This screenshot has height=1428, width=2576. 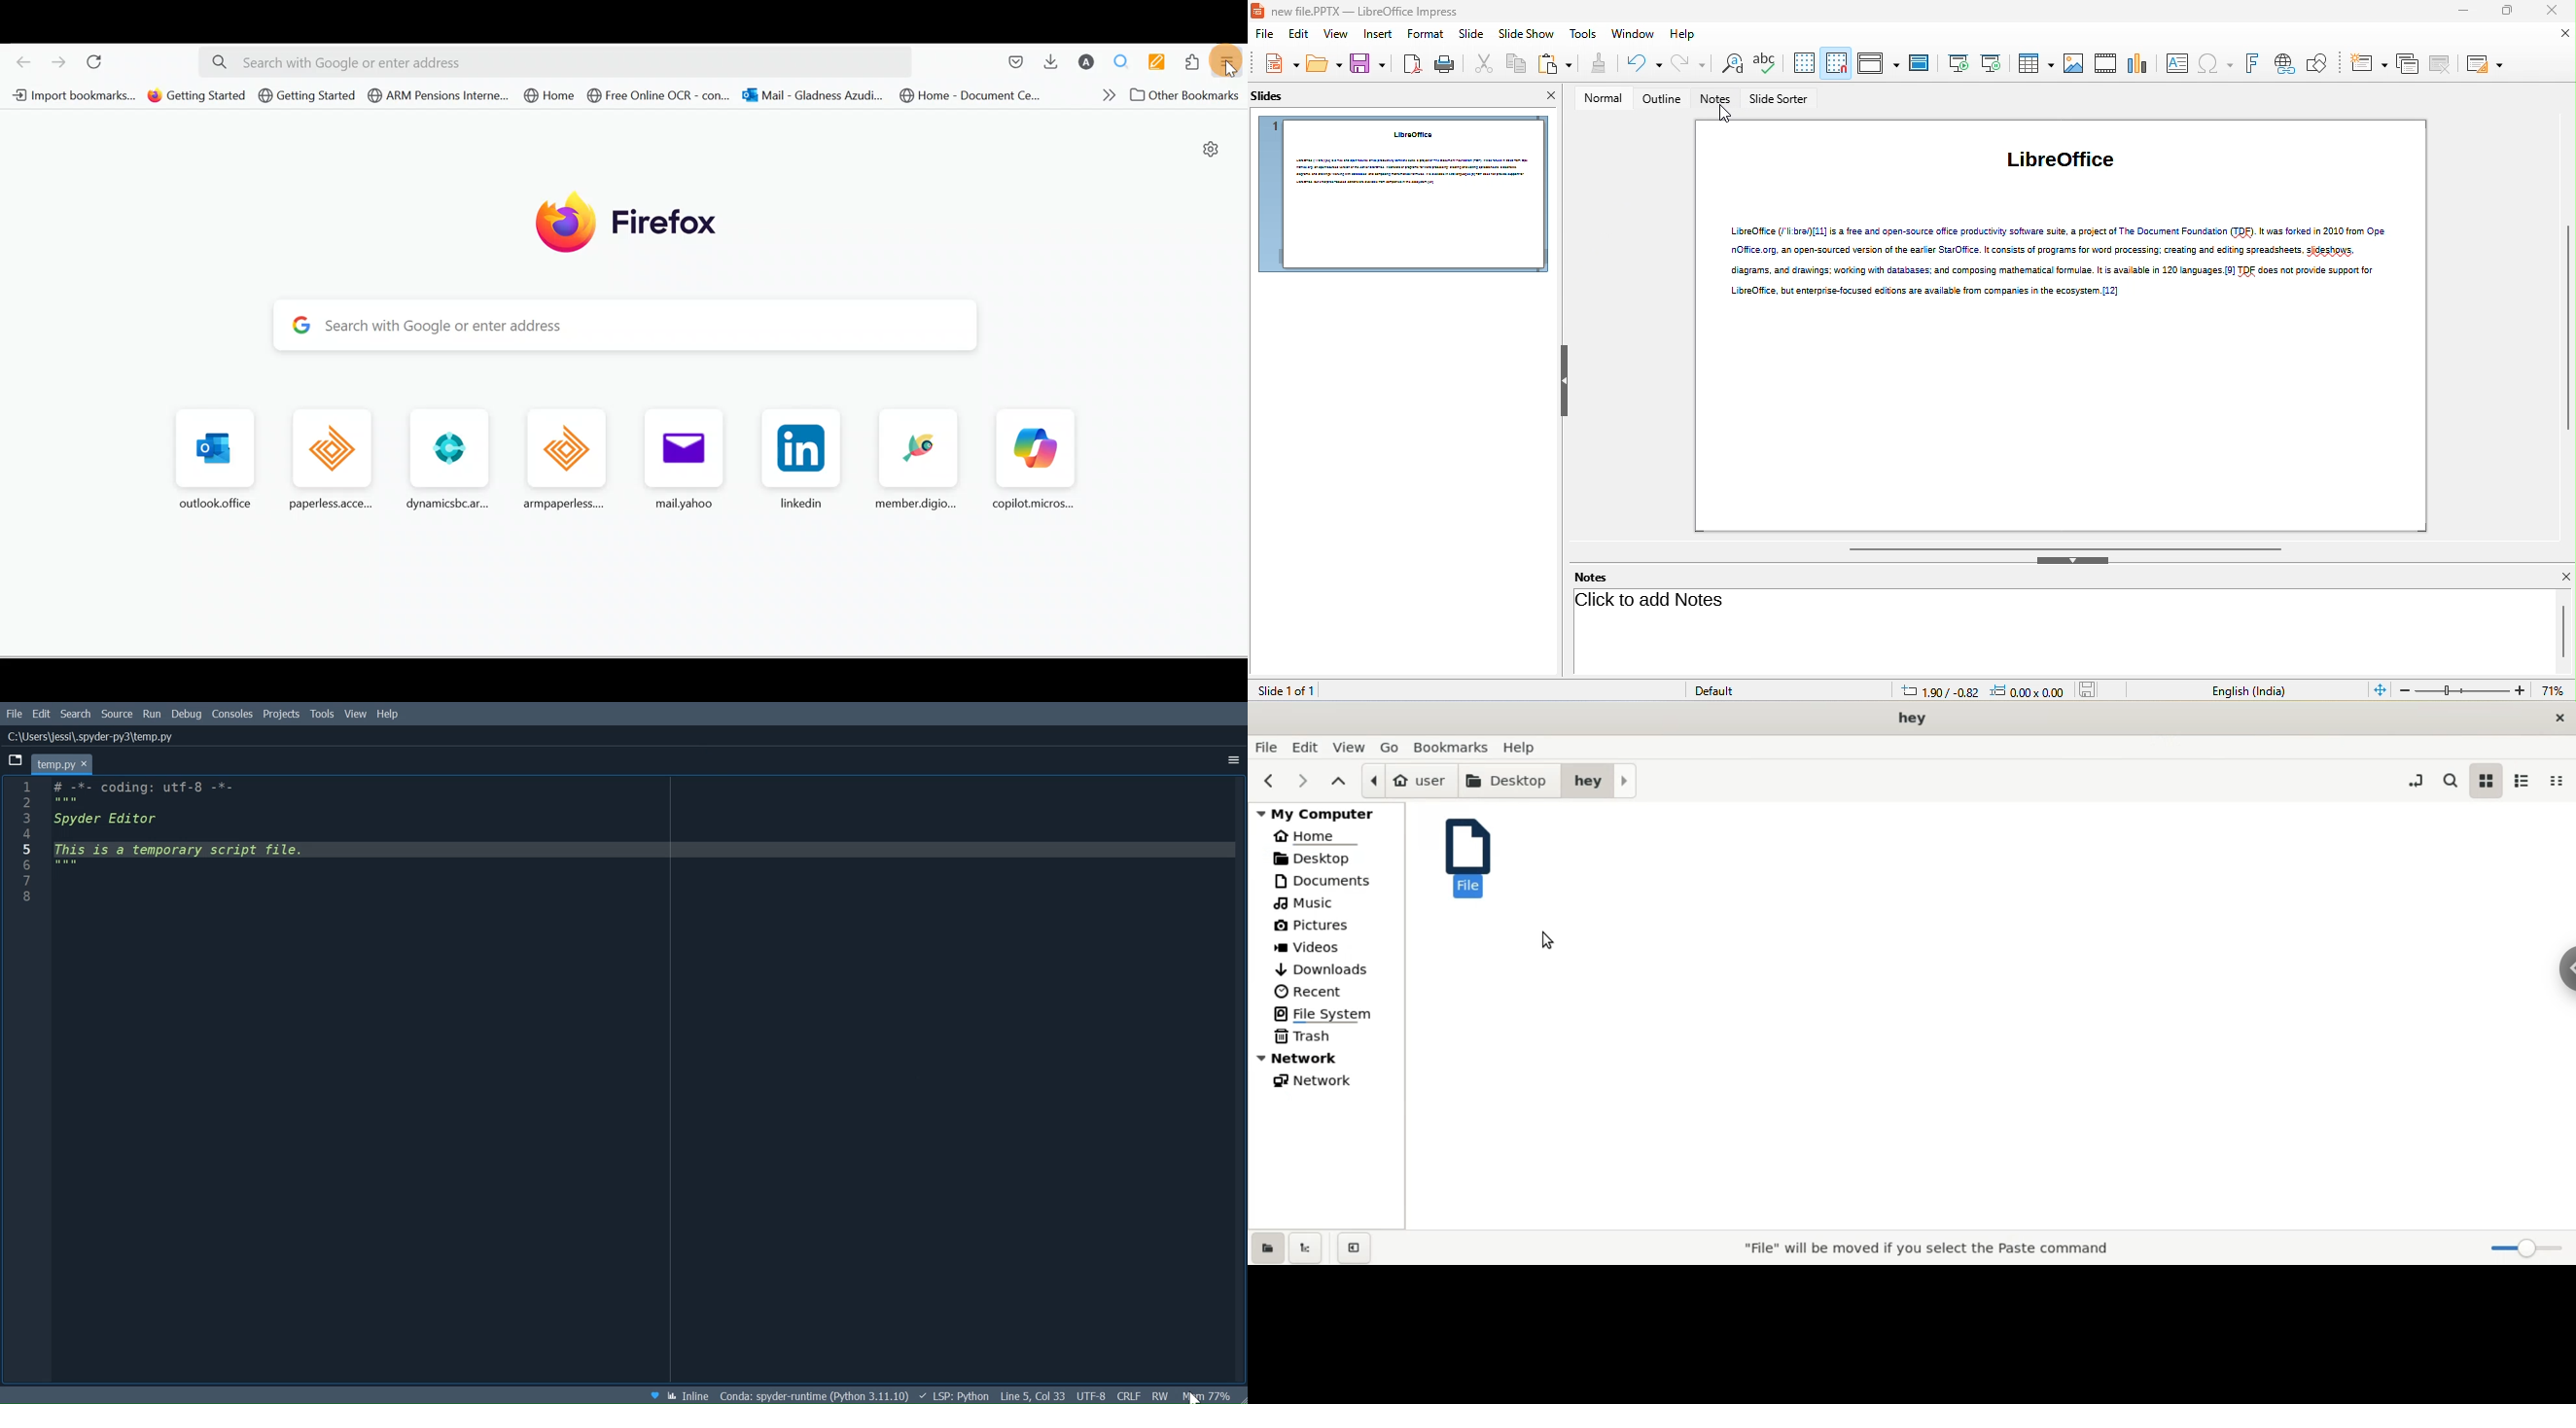 I want to click on cursor, so click(x=1725, y=115).